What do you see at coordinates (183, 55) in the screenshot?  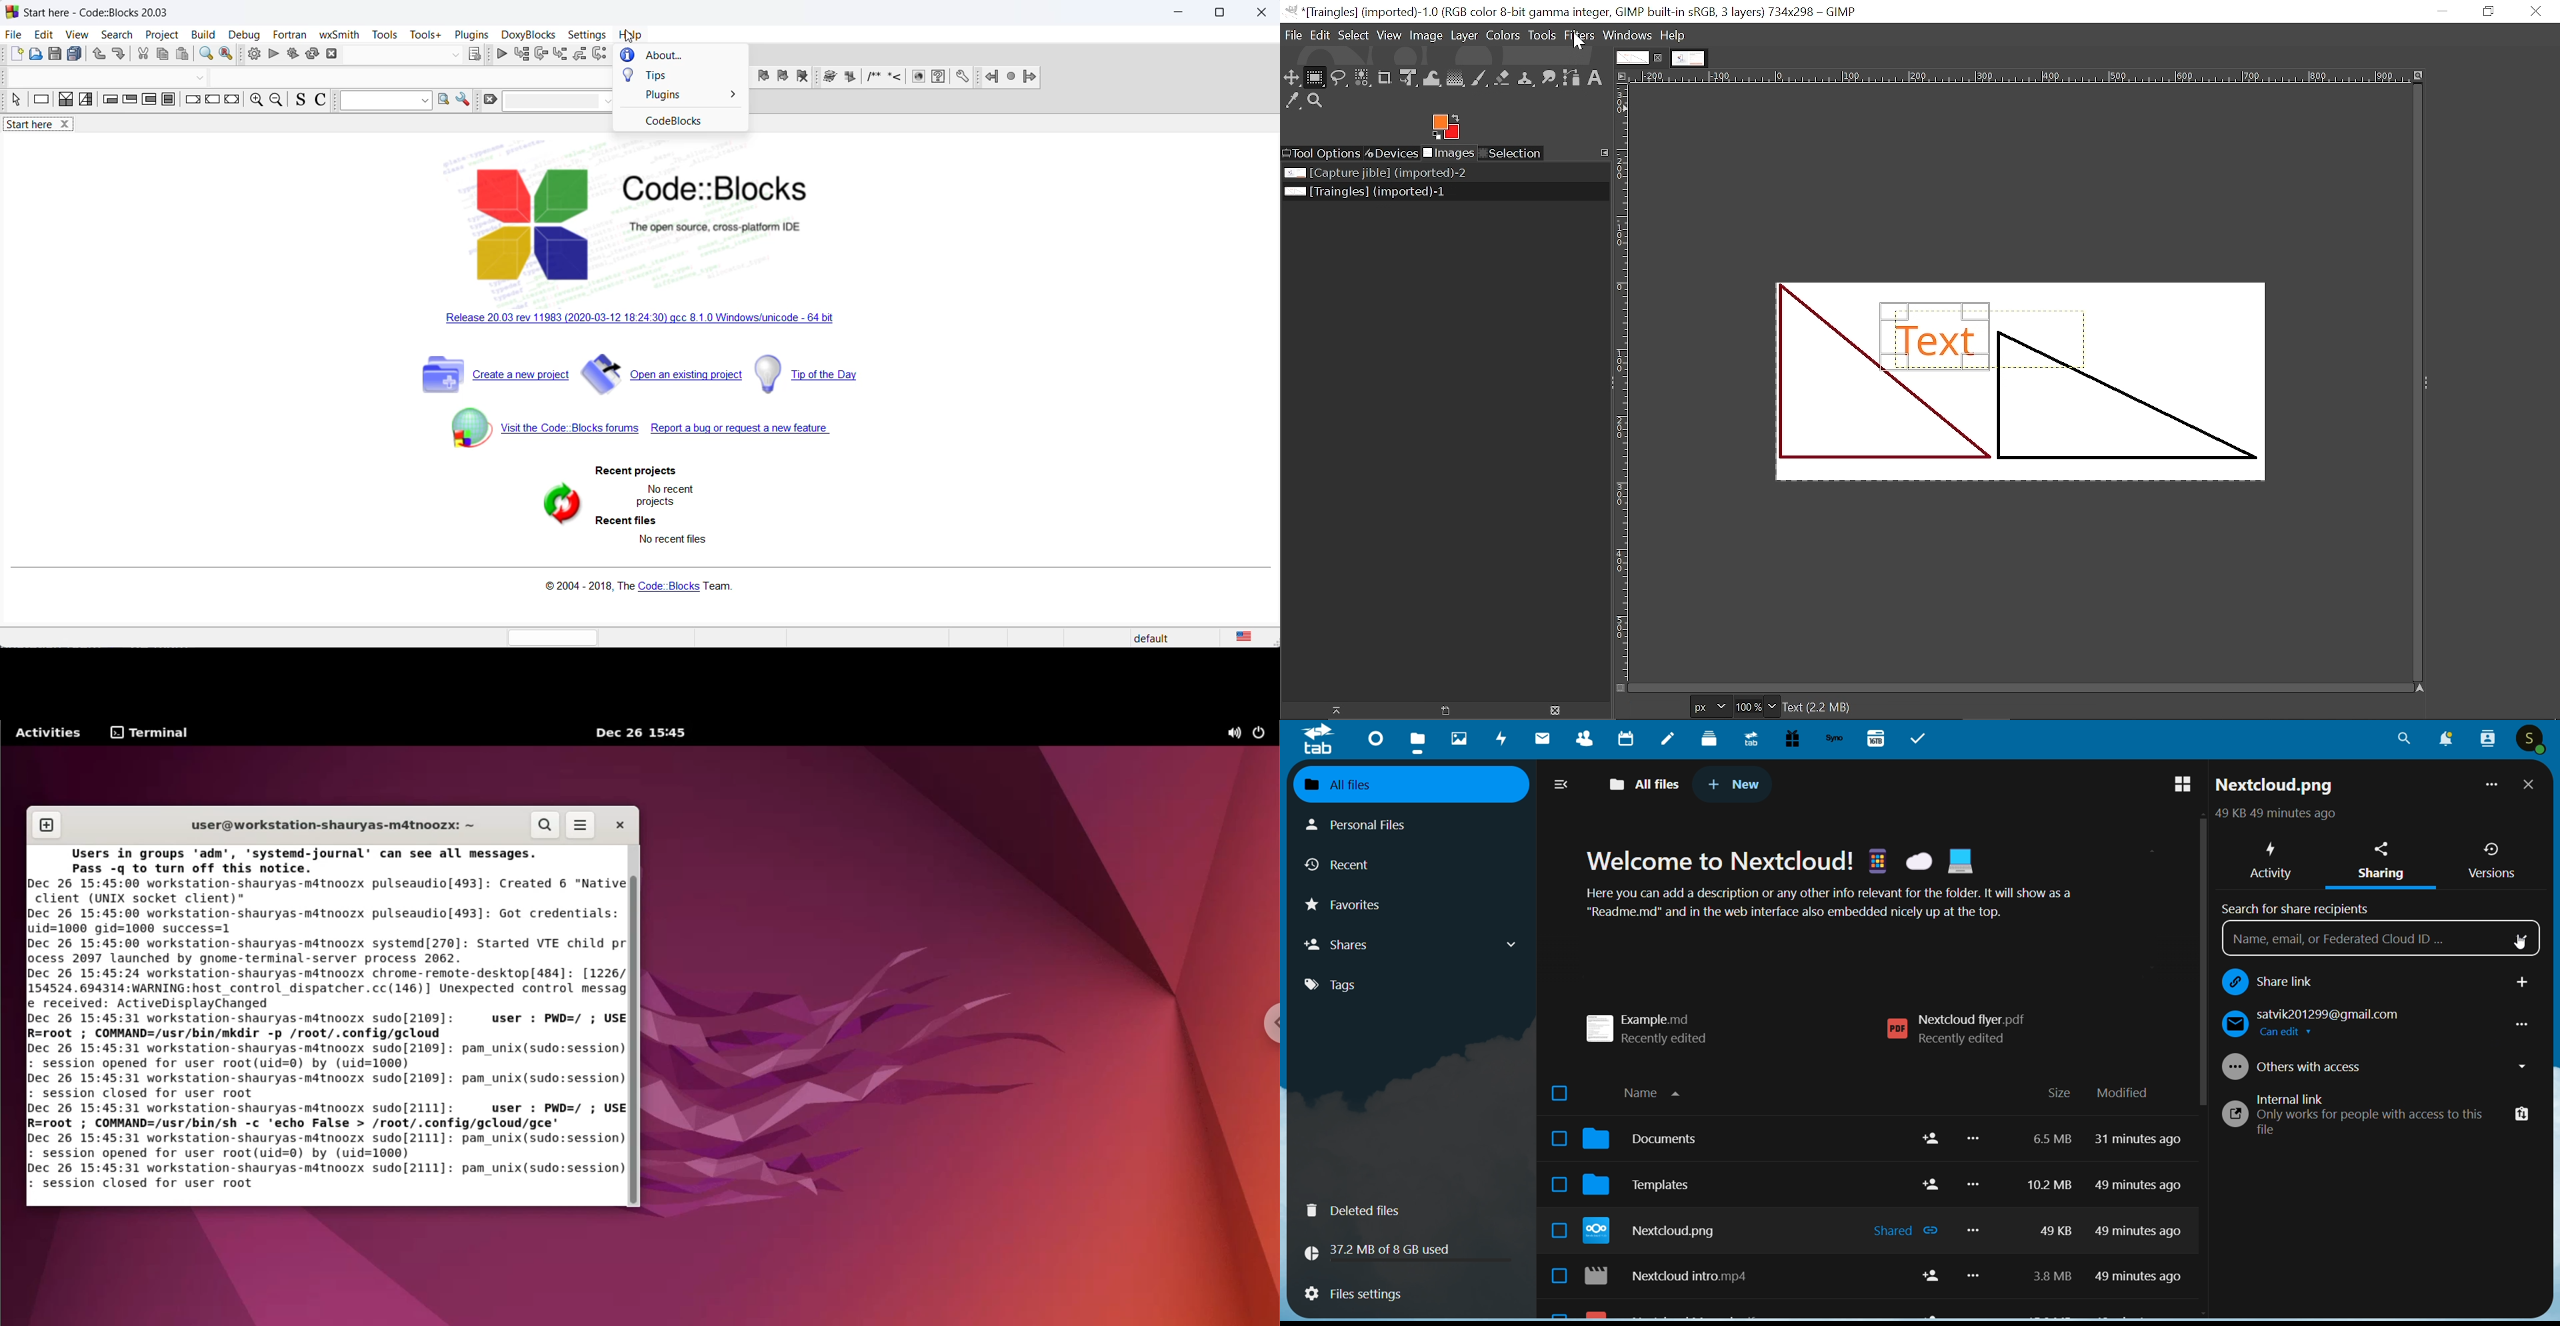 I see `paste` at bounding box center [183, 55].